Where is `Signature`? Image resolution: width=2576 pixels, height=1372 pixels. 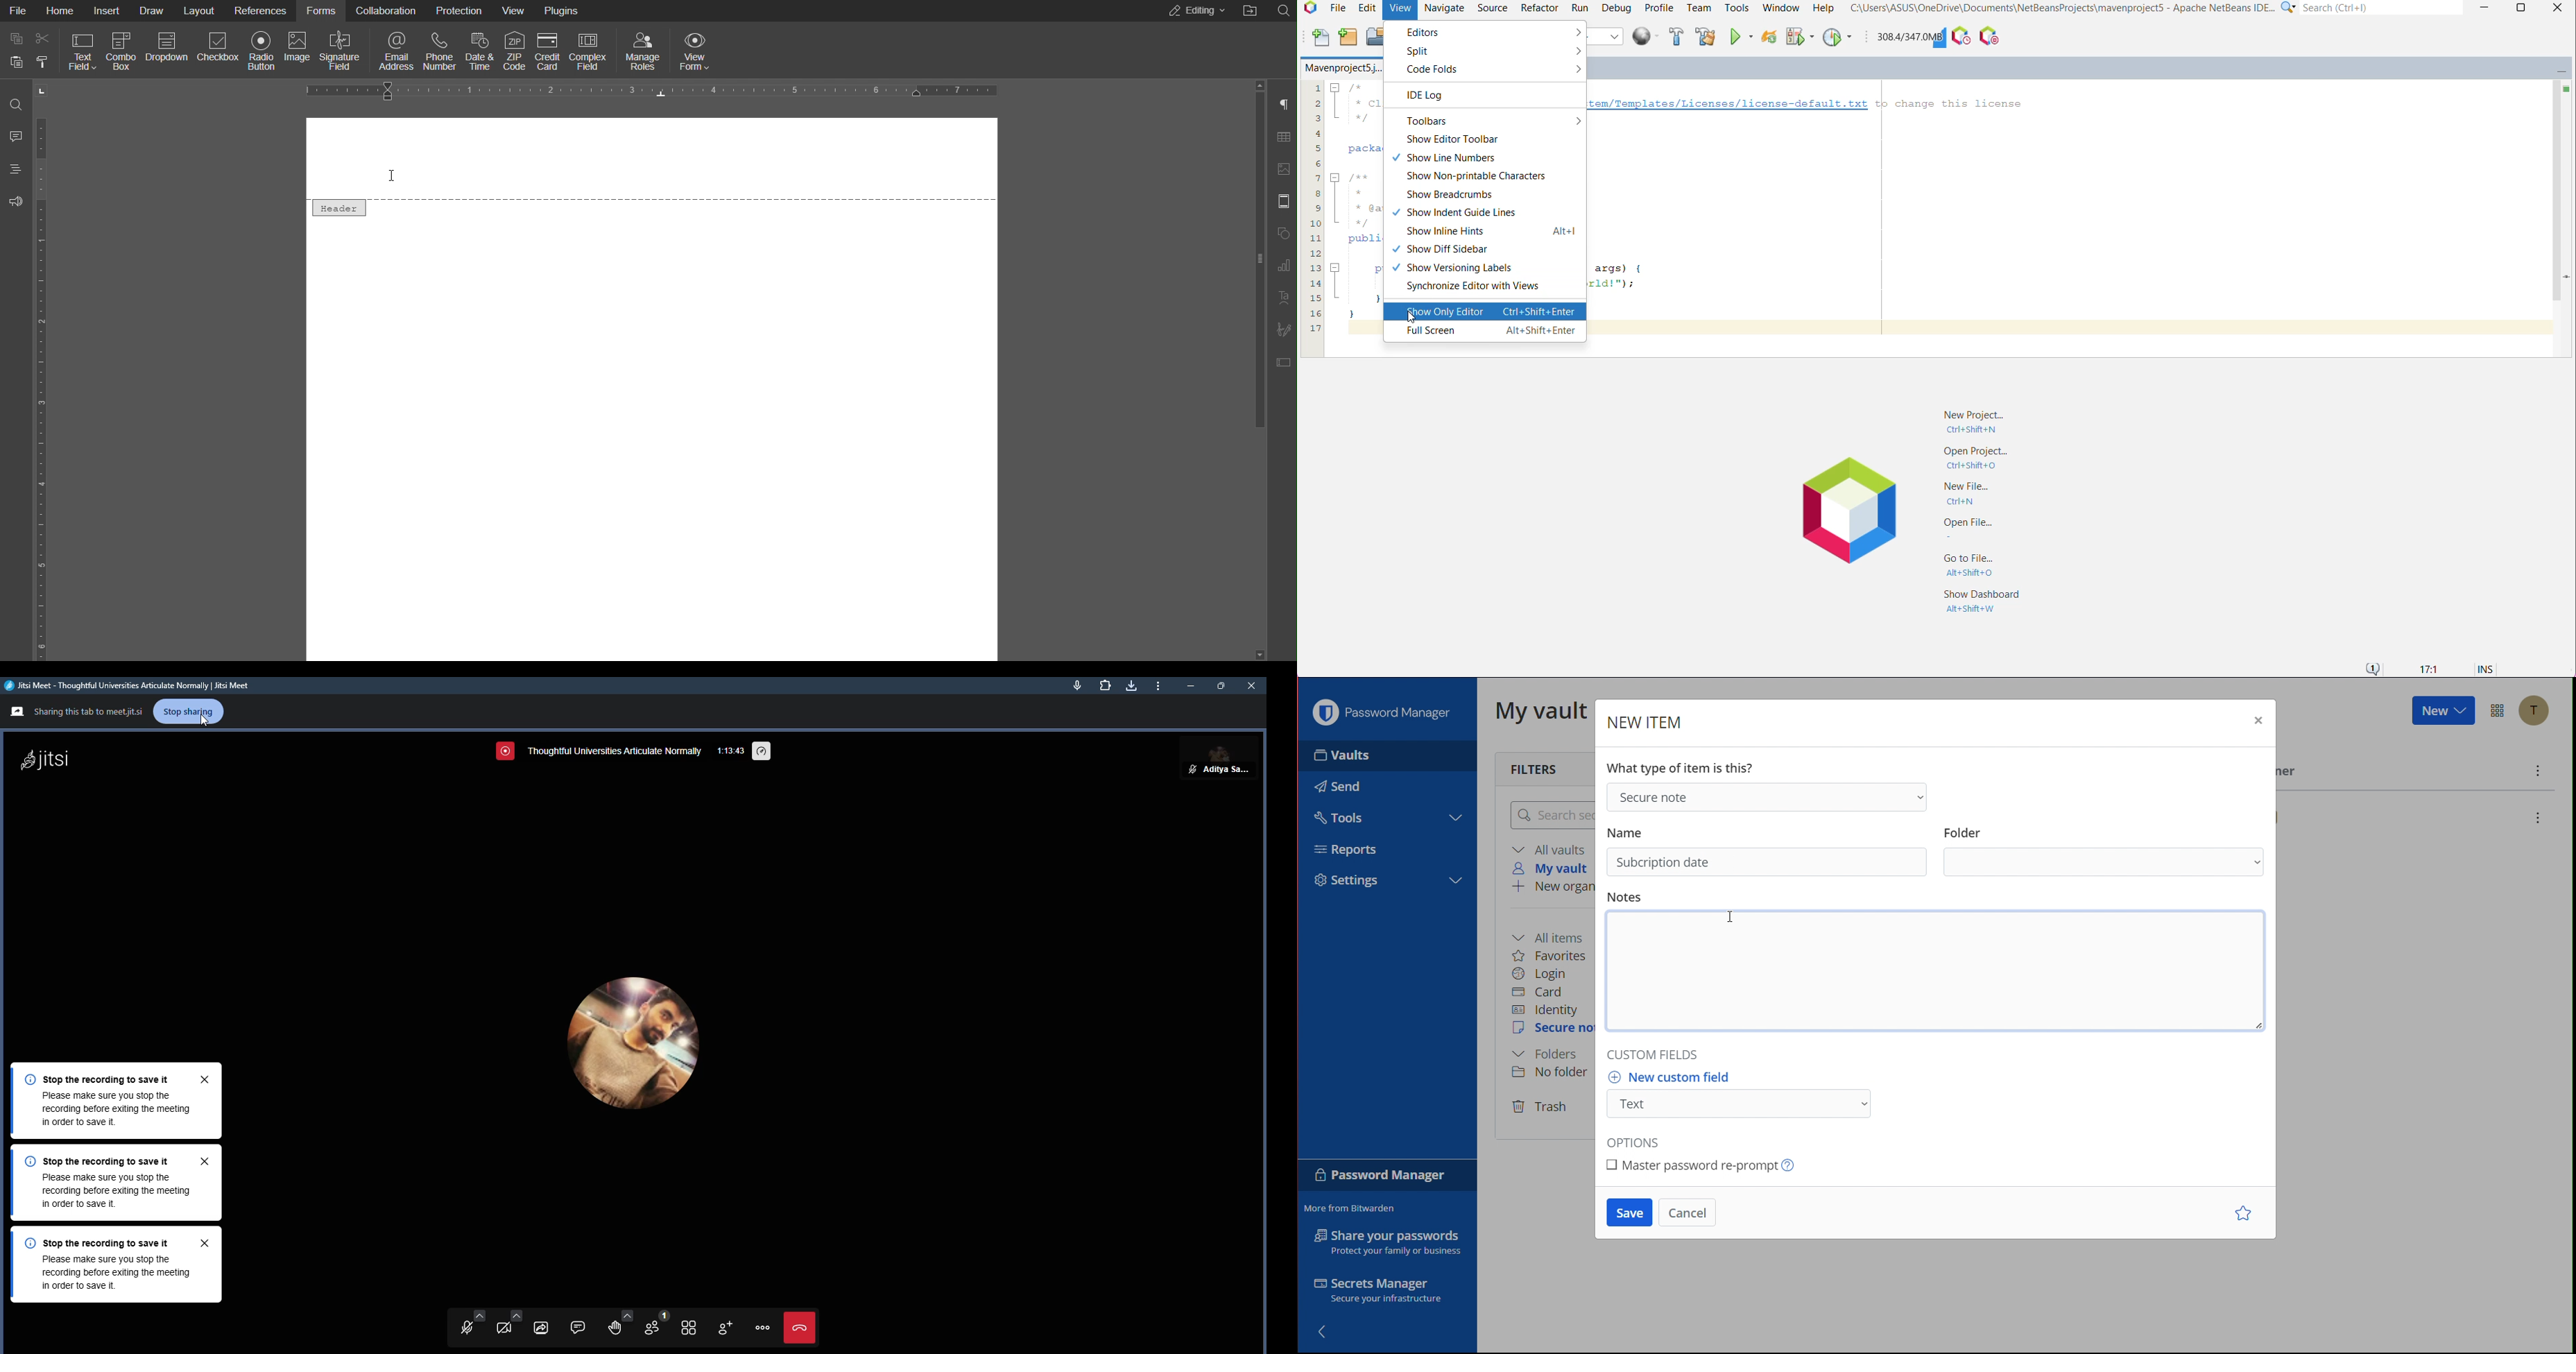 Signature is located at coordinates (1282, 329).